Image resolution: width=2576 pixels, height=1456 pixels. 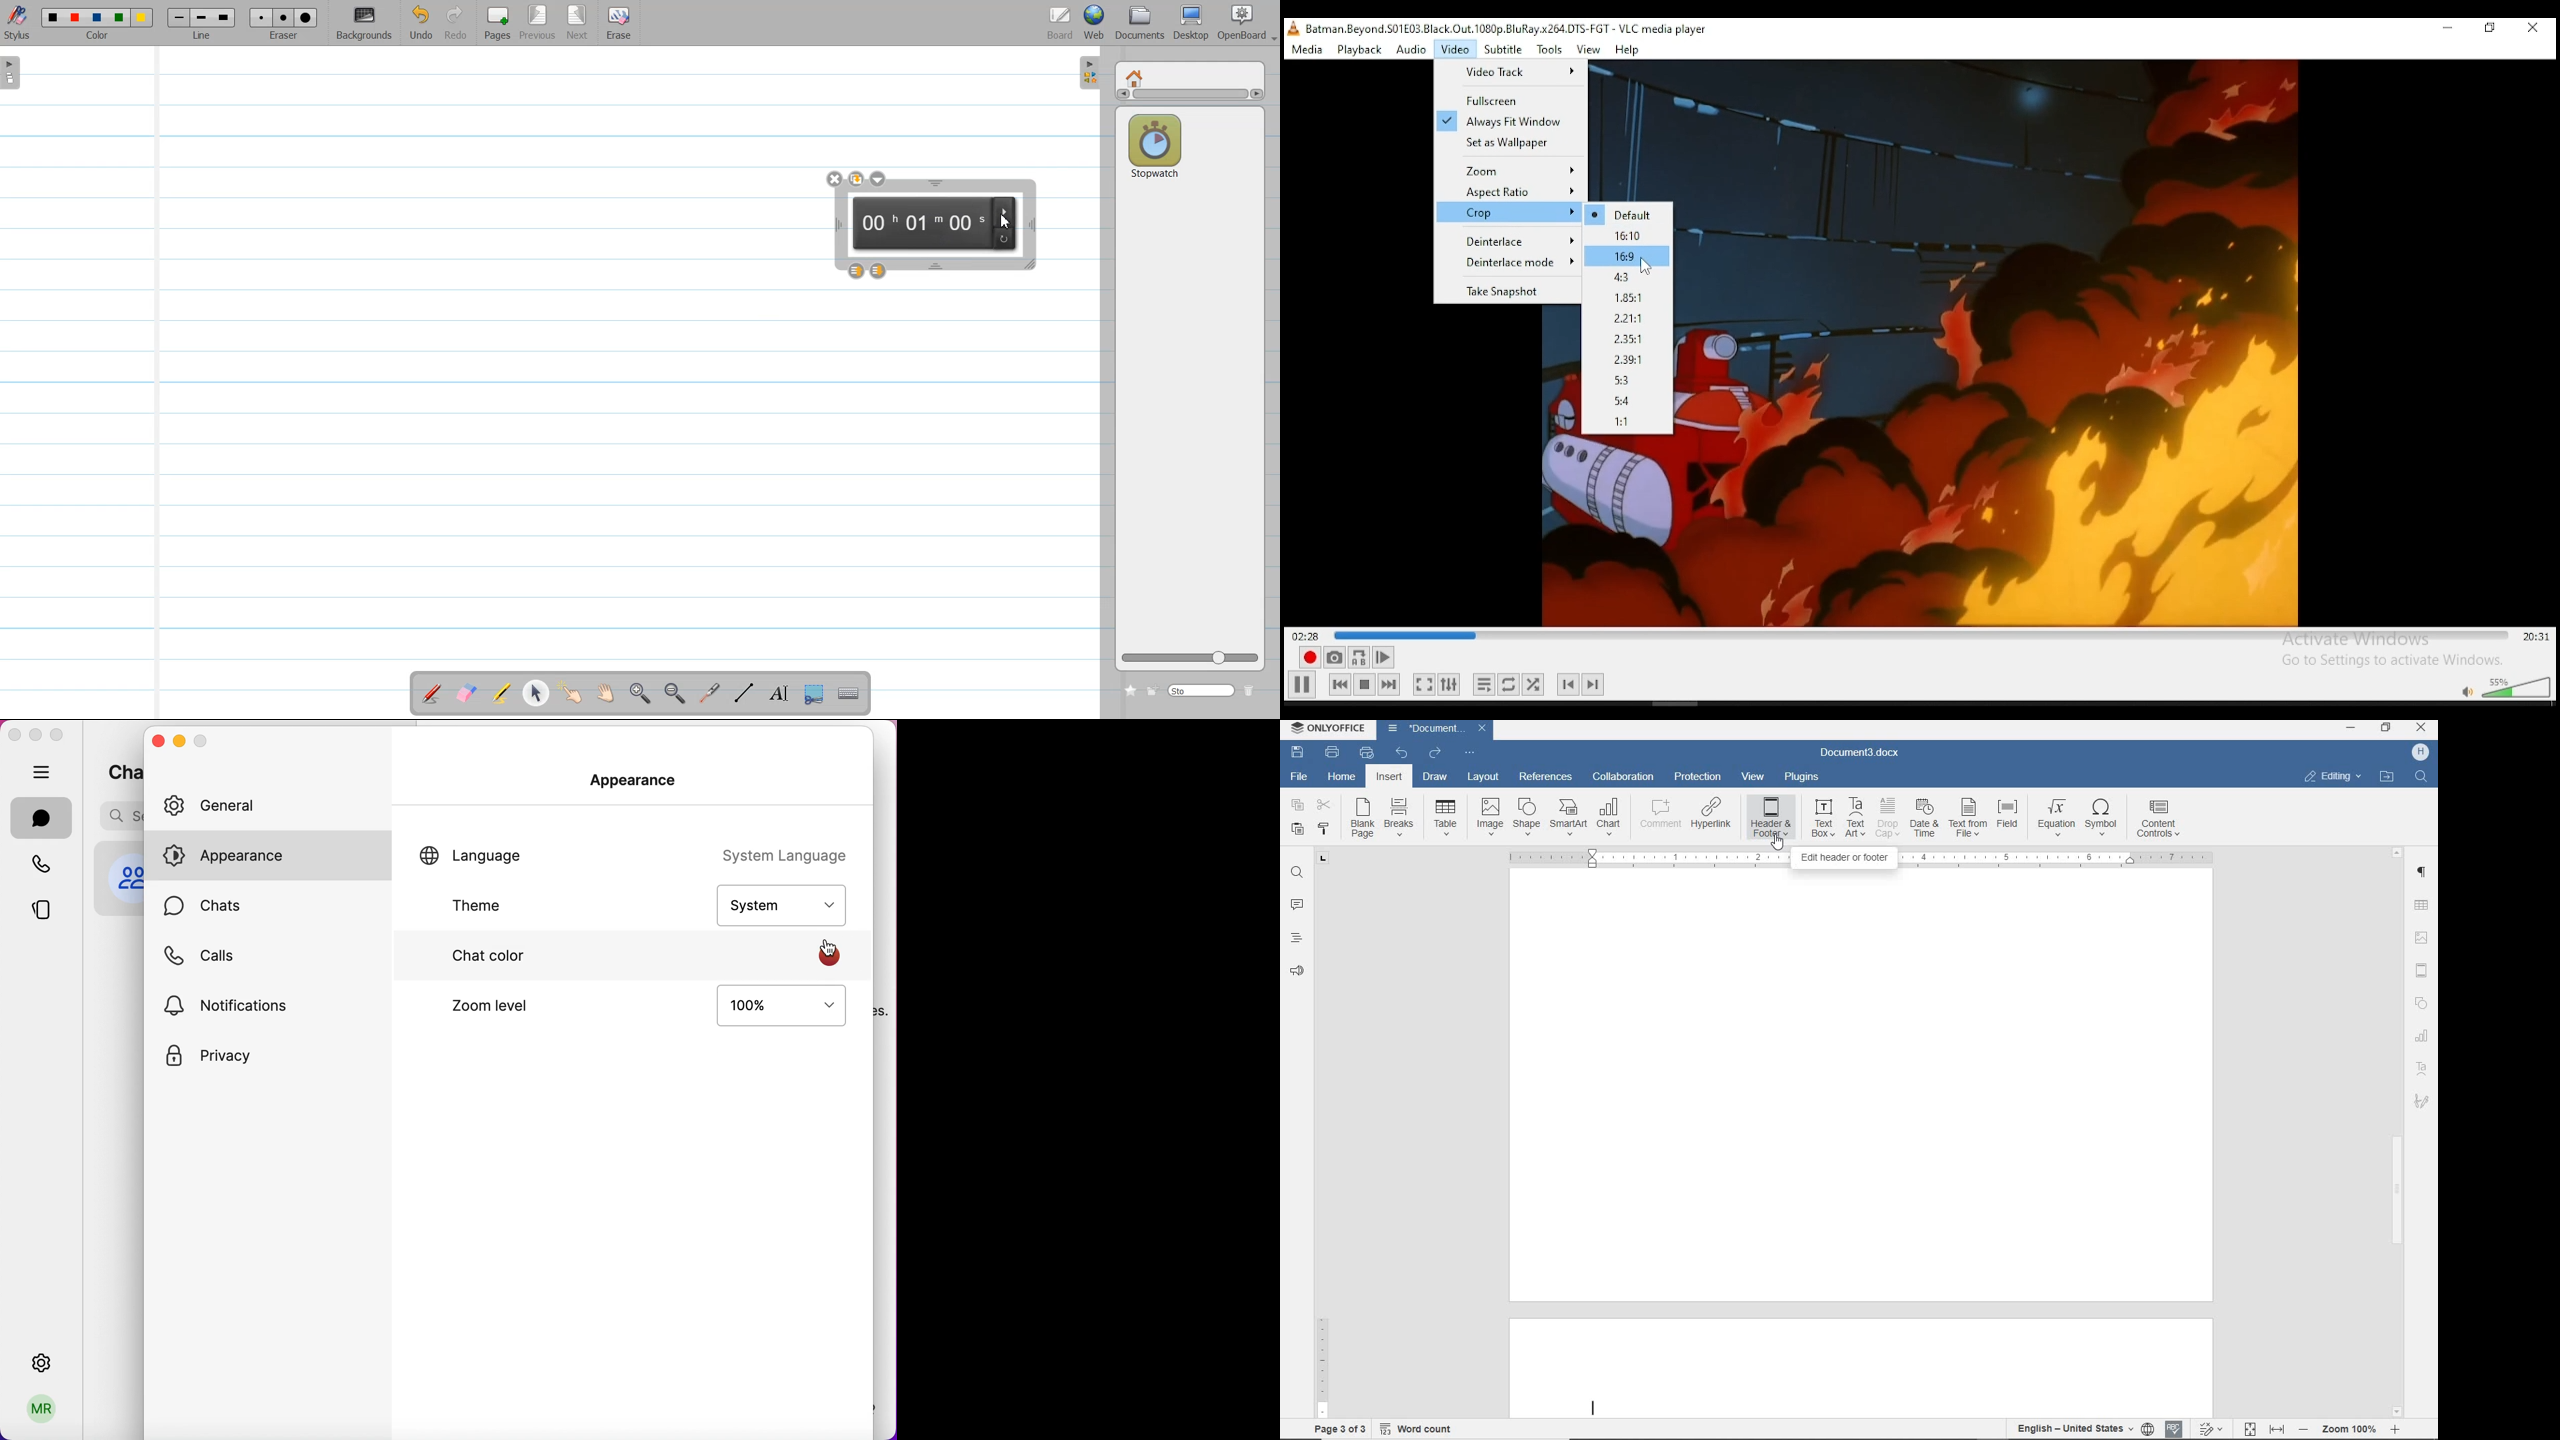 I want to click on Default, so click(x=1631, y=214).